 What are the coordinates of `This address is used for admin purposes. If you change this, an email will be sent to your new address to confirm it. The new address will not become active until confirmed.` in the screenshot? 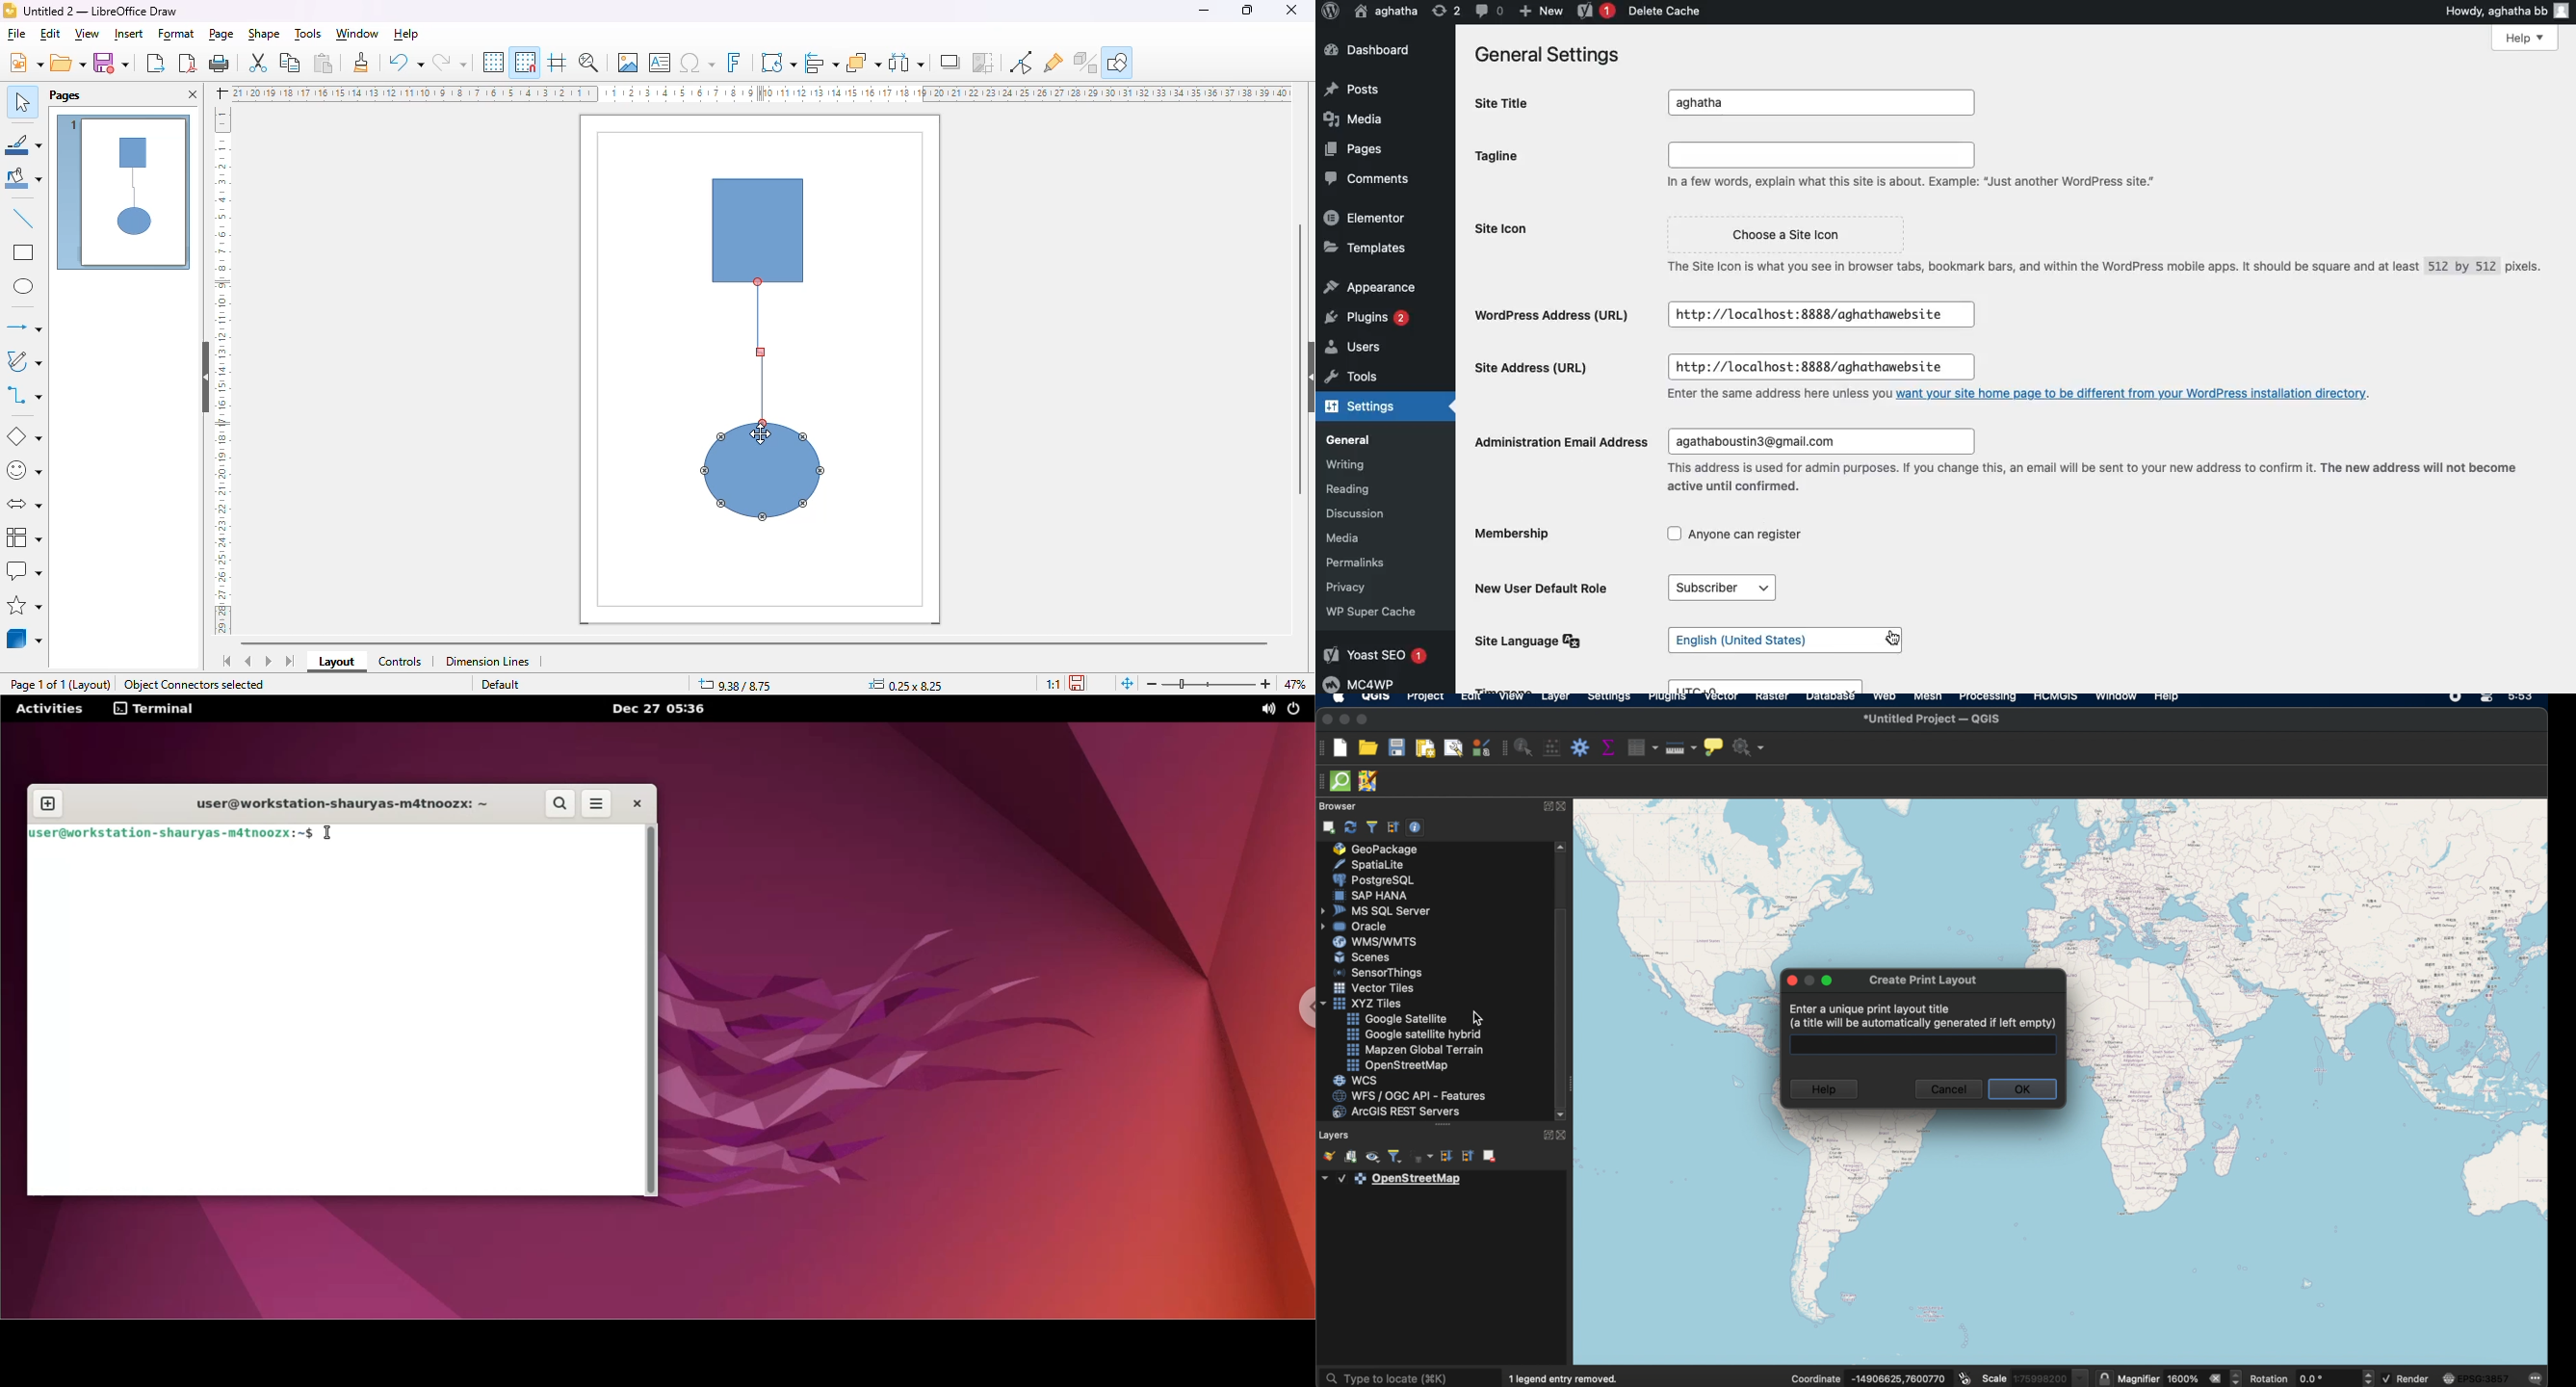 It's located at (2093, 477).